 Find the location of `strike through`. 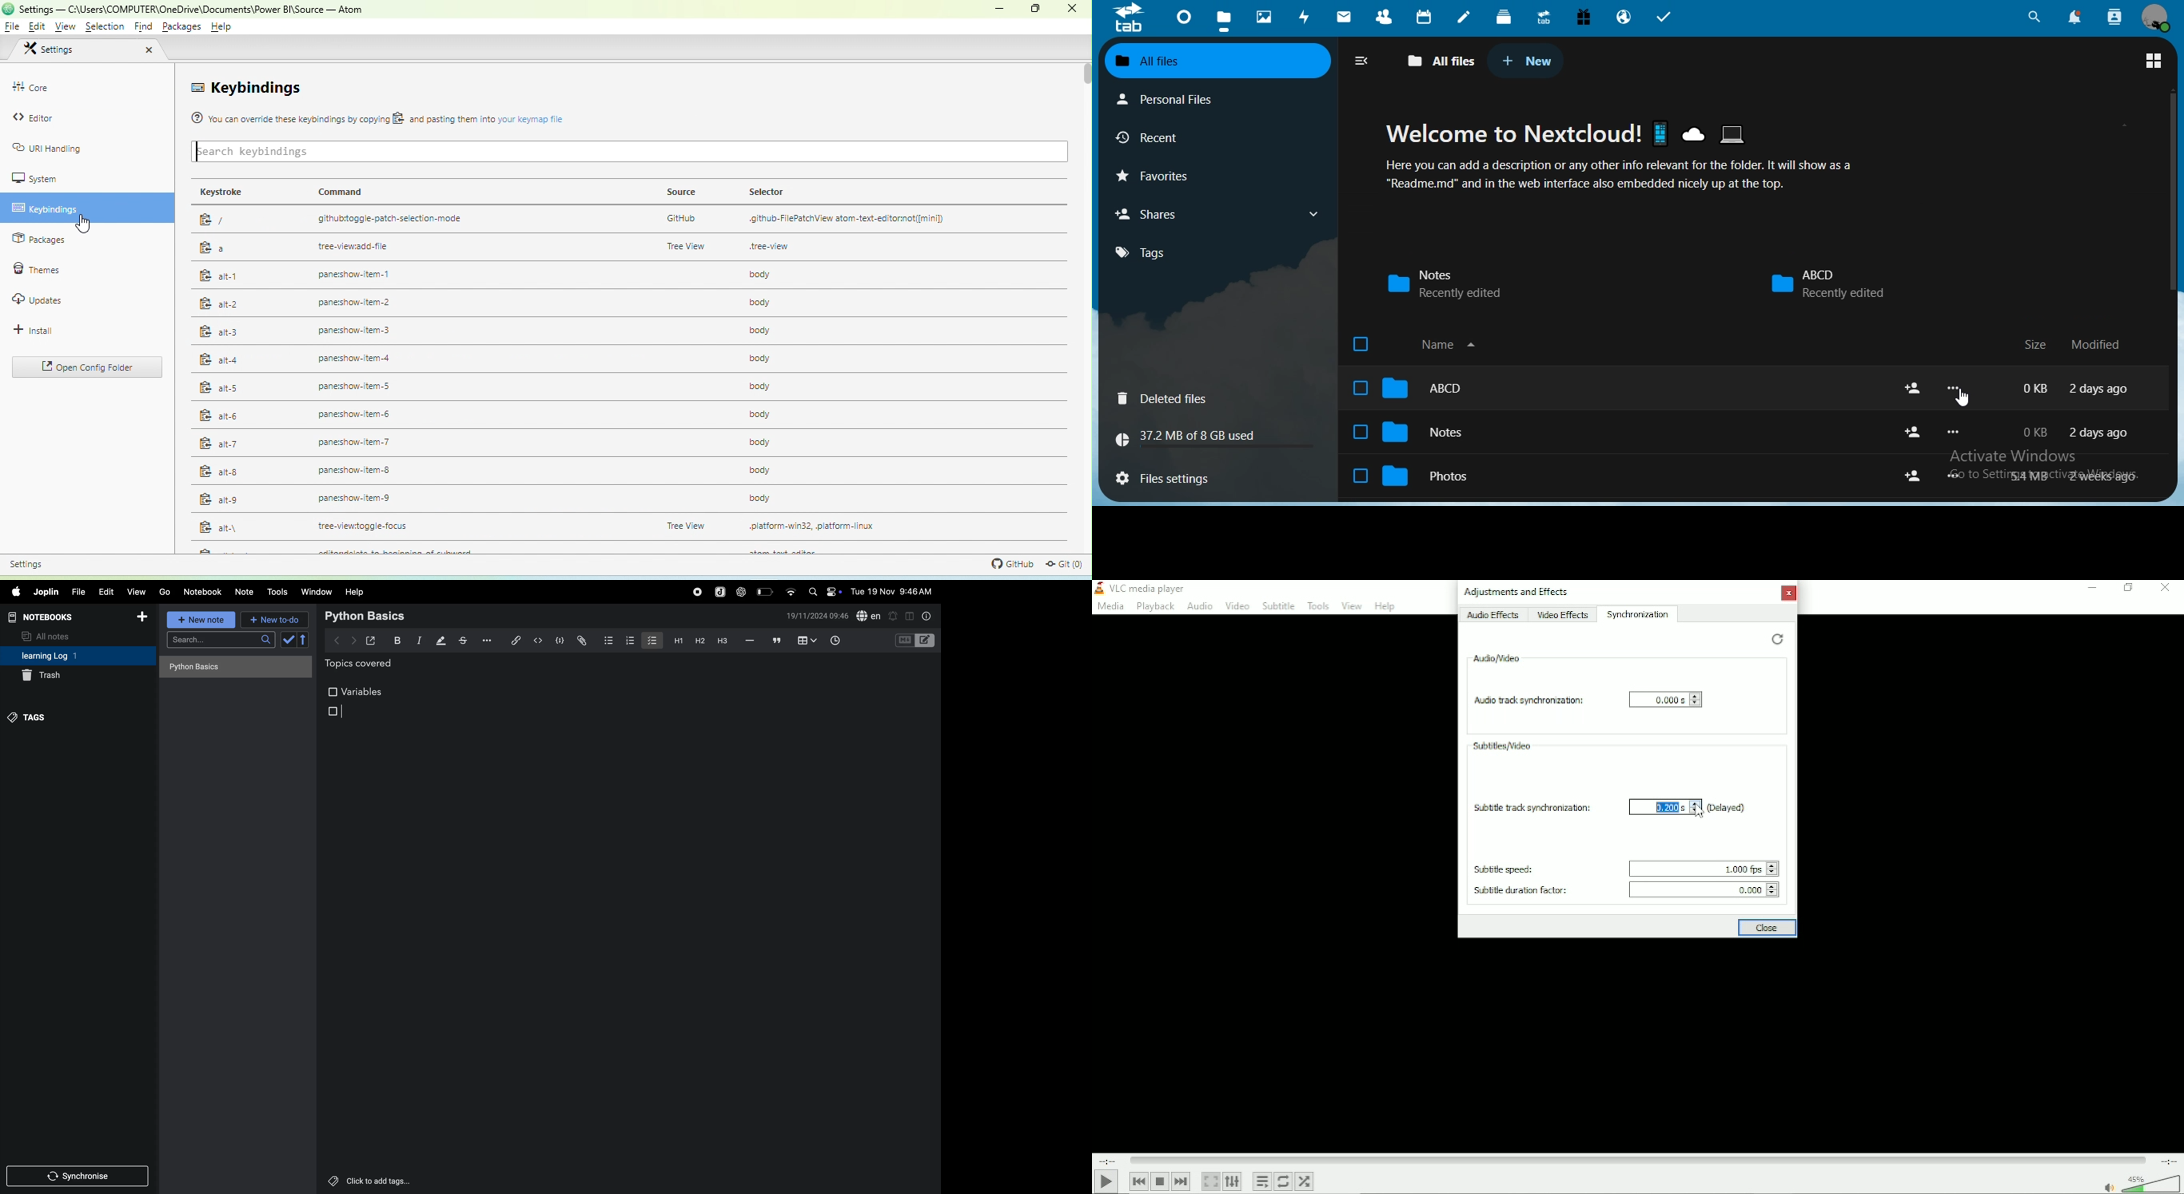

strike through is located at coordinates (463, 640).